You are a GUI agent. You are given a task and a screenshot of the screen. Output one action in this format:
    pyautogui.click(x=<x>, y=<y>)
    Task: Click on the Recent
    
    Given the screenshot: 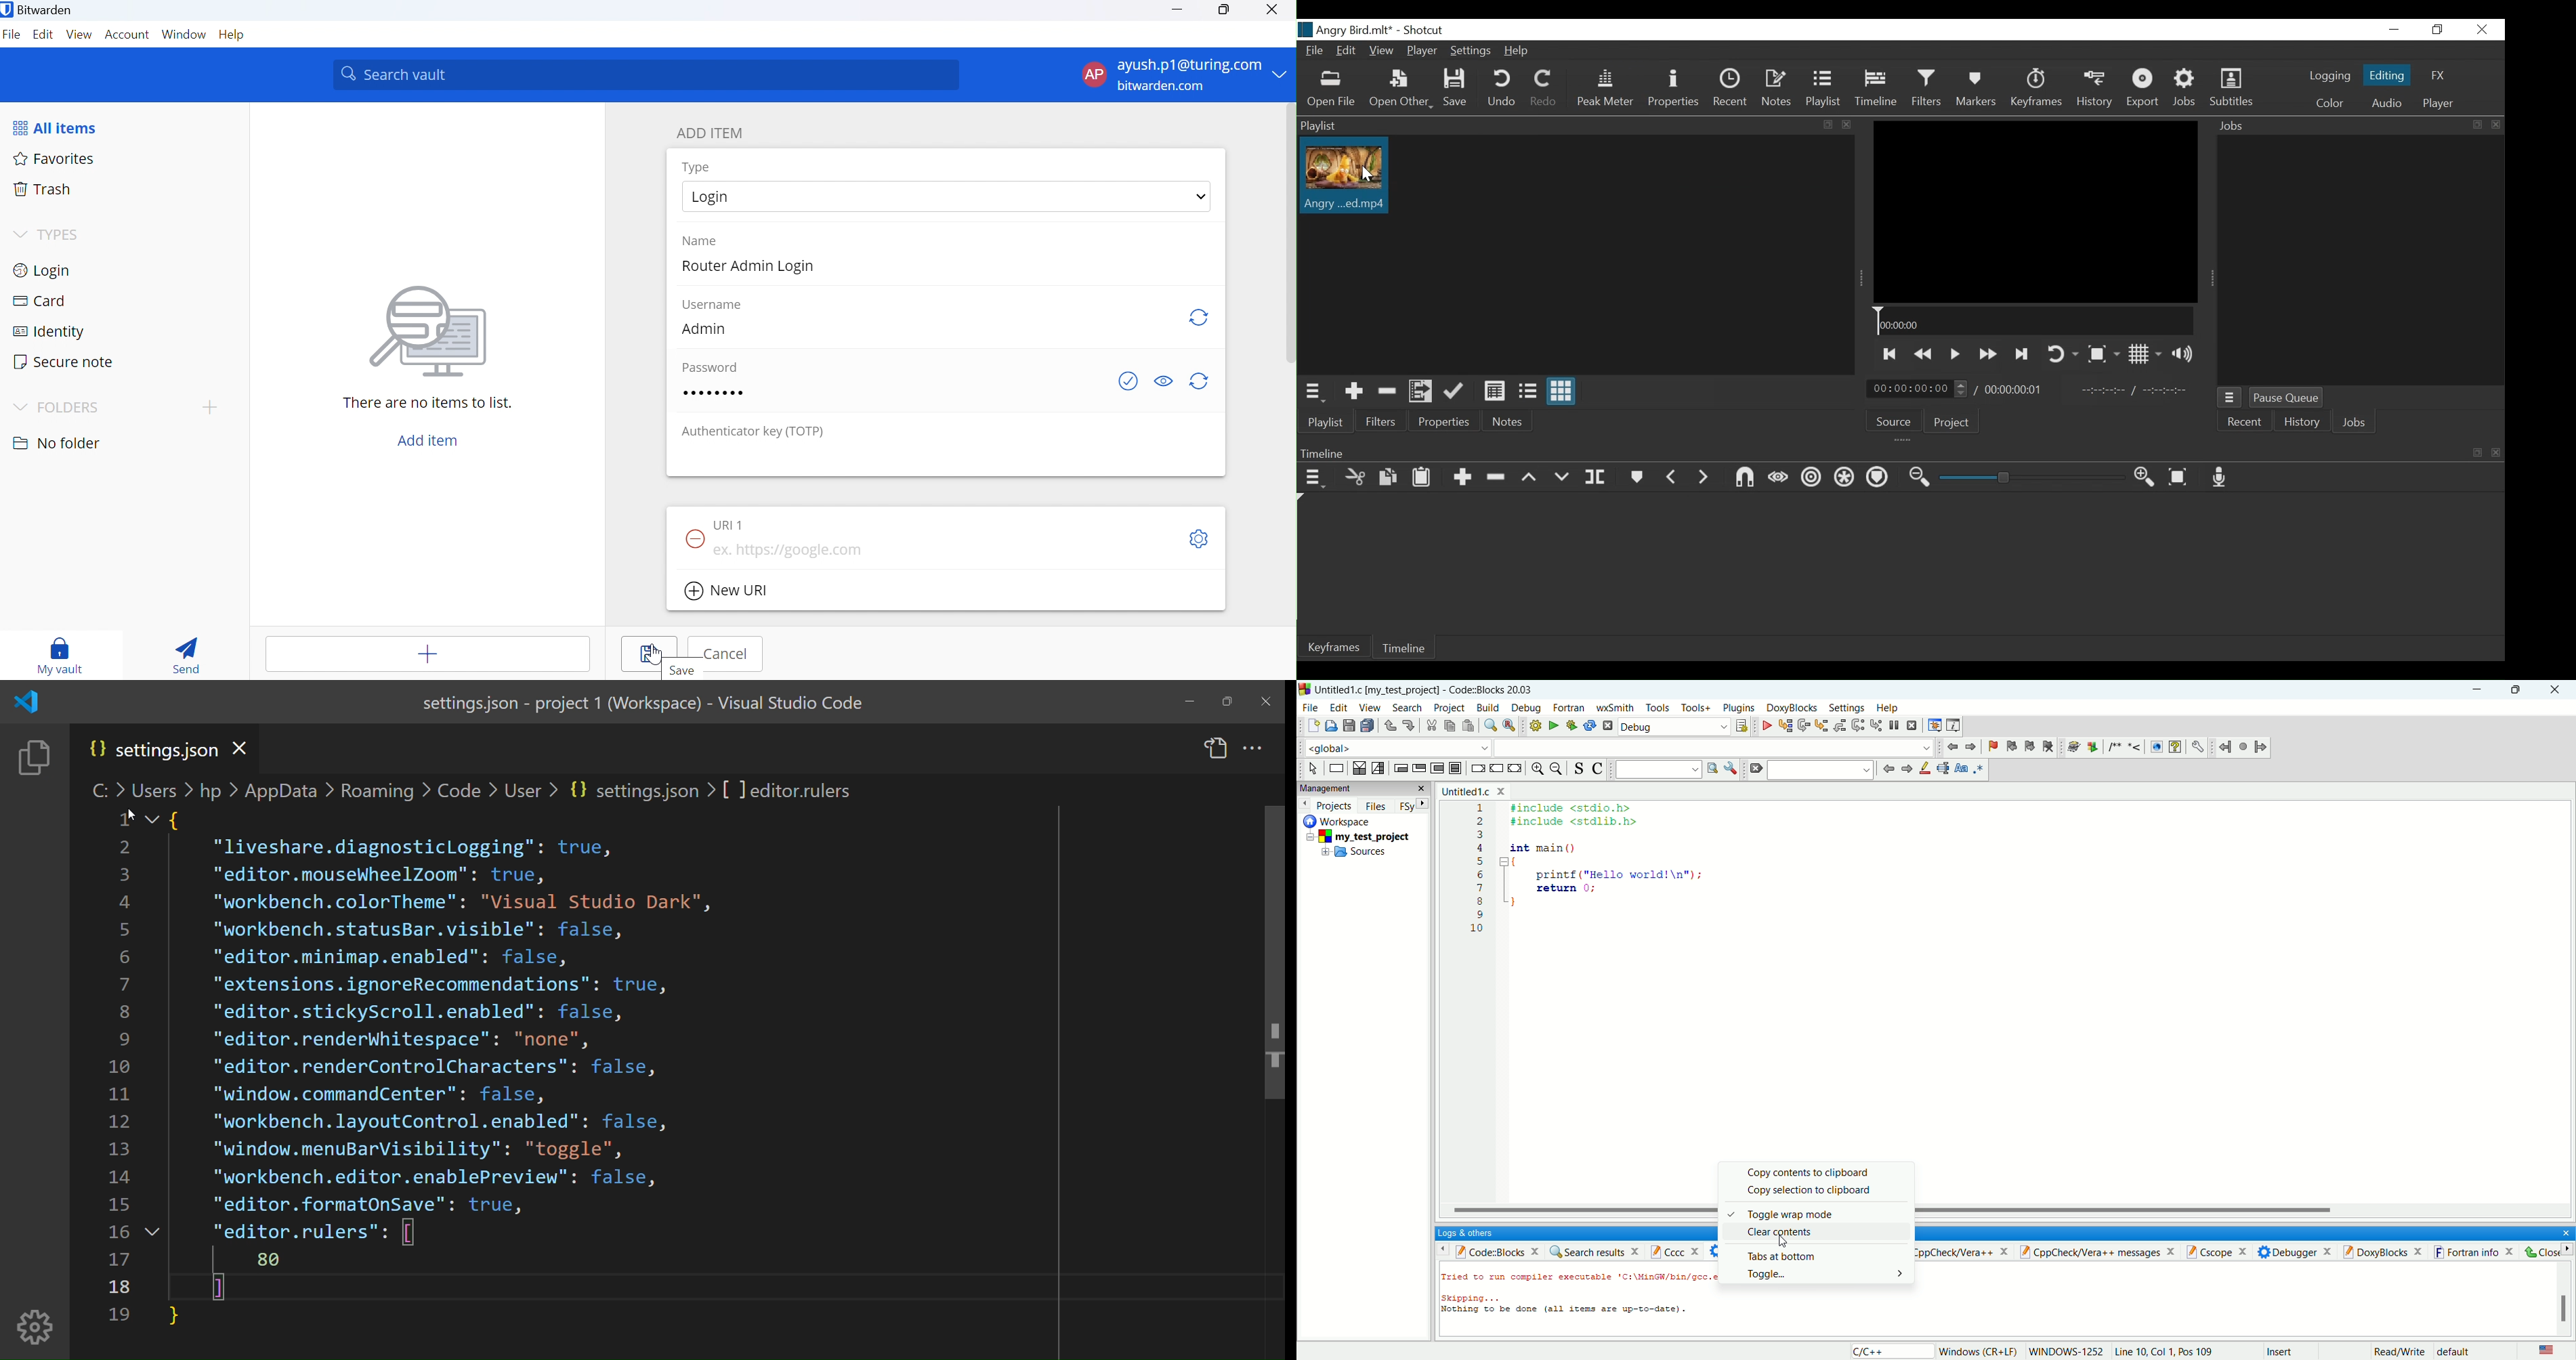 What is the action you would take?
    pyautogui.click(x=1732, y=88)
    